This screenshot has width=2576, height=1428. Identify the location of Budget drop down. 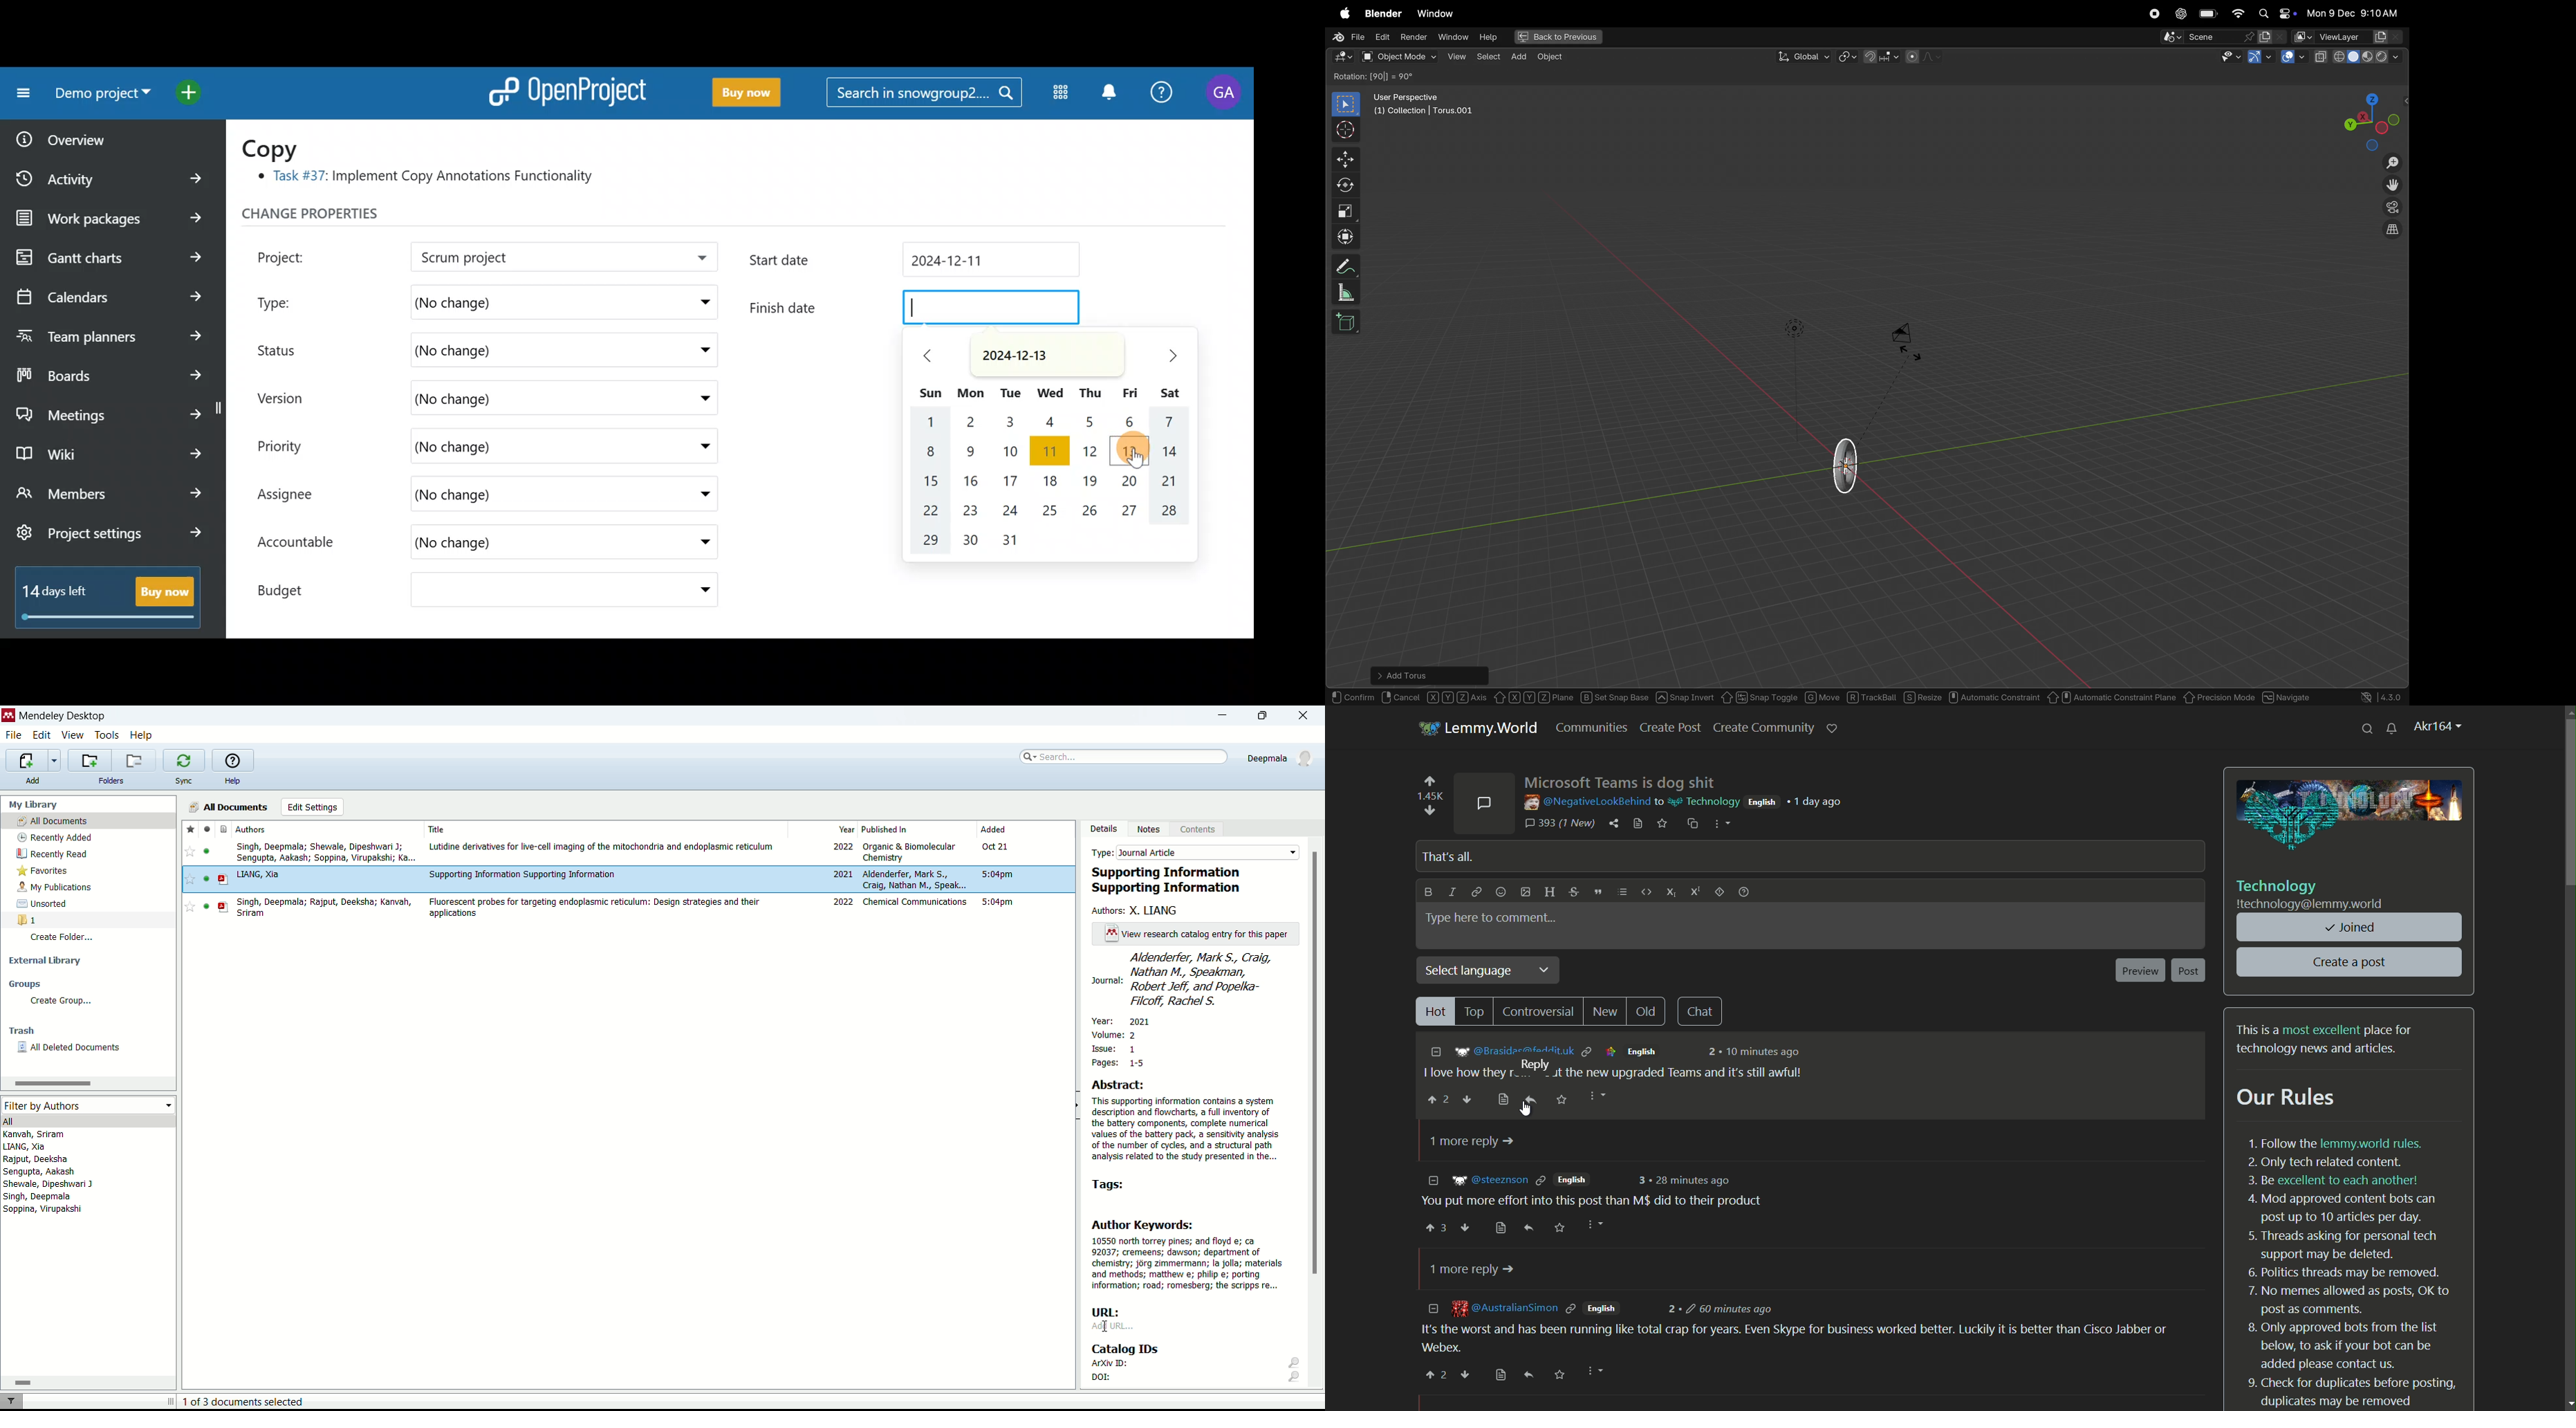
(697, 590).